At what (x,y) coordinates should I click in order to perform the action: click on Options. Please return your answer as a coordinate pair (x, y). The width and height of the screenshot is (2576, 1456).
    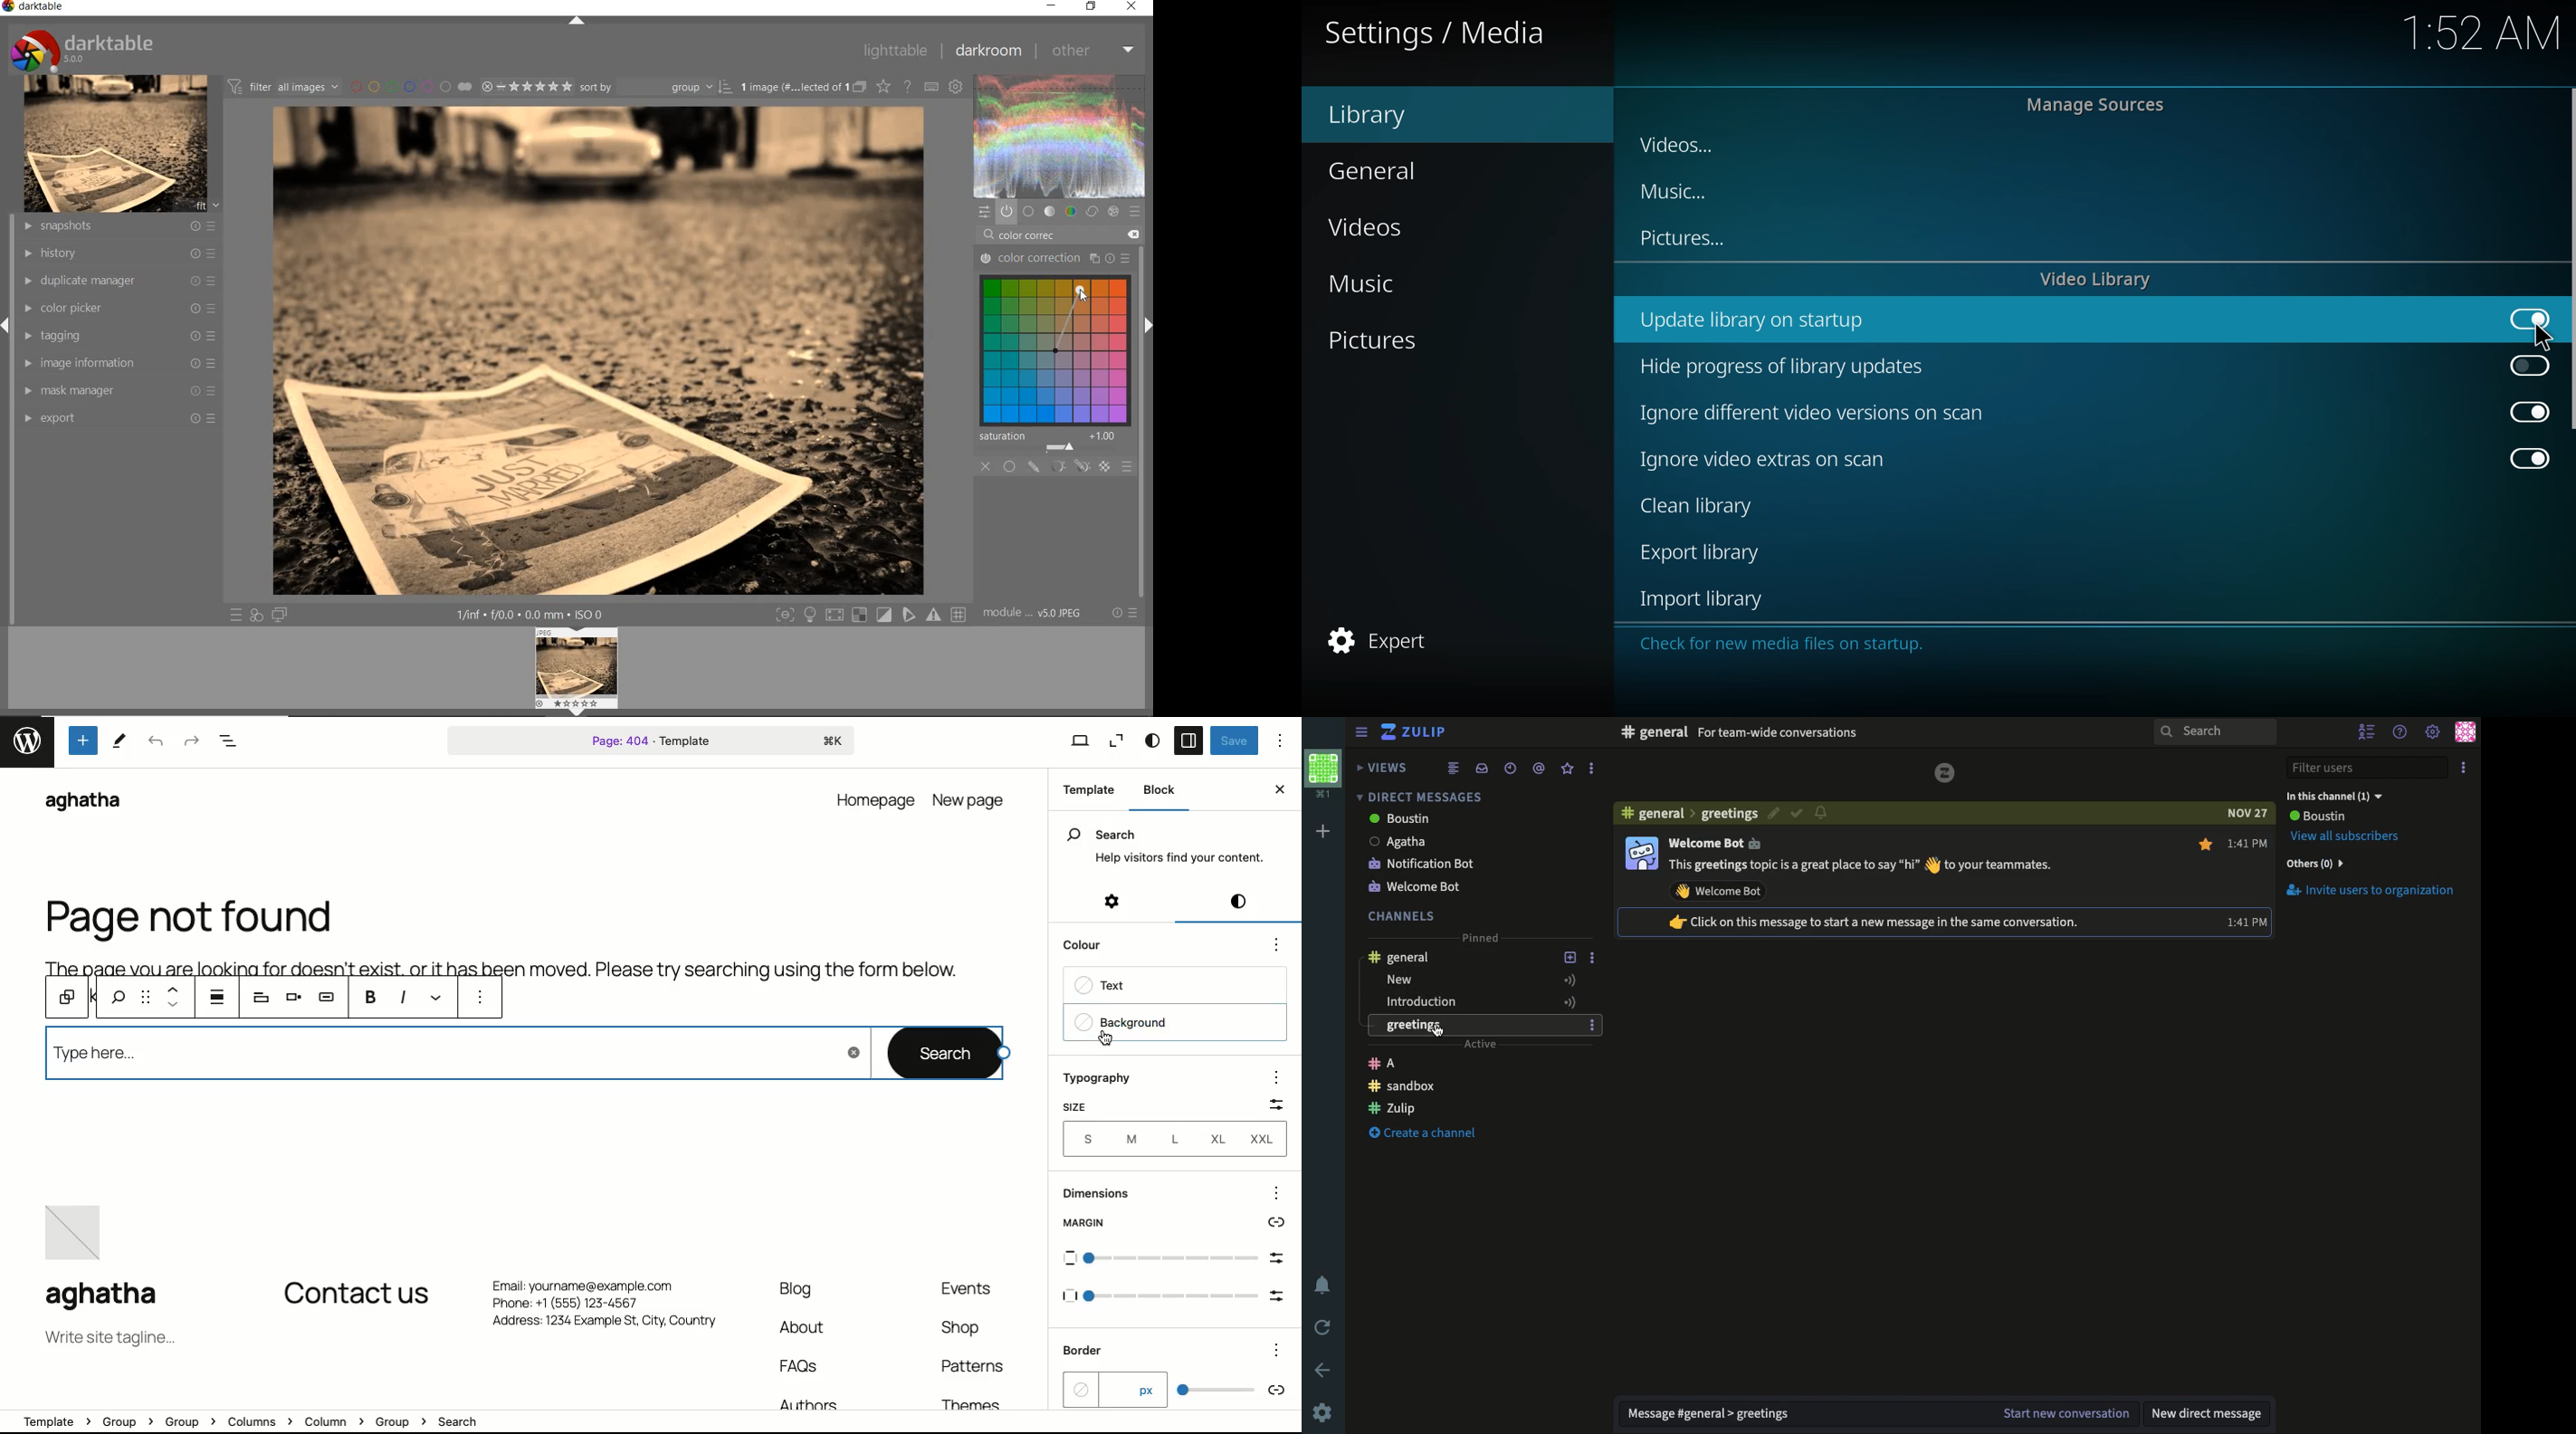
    Looking at the image, I should click on (1592, 958).